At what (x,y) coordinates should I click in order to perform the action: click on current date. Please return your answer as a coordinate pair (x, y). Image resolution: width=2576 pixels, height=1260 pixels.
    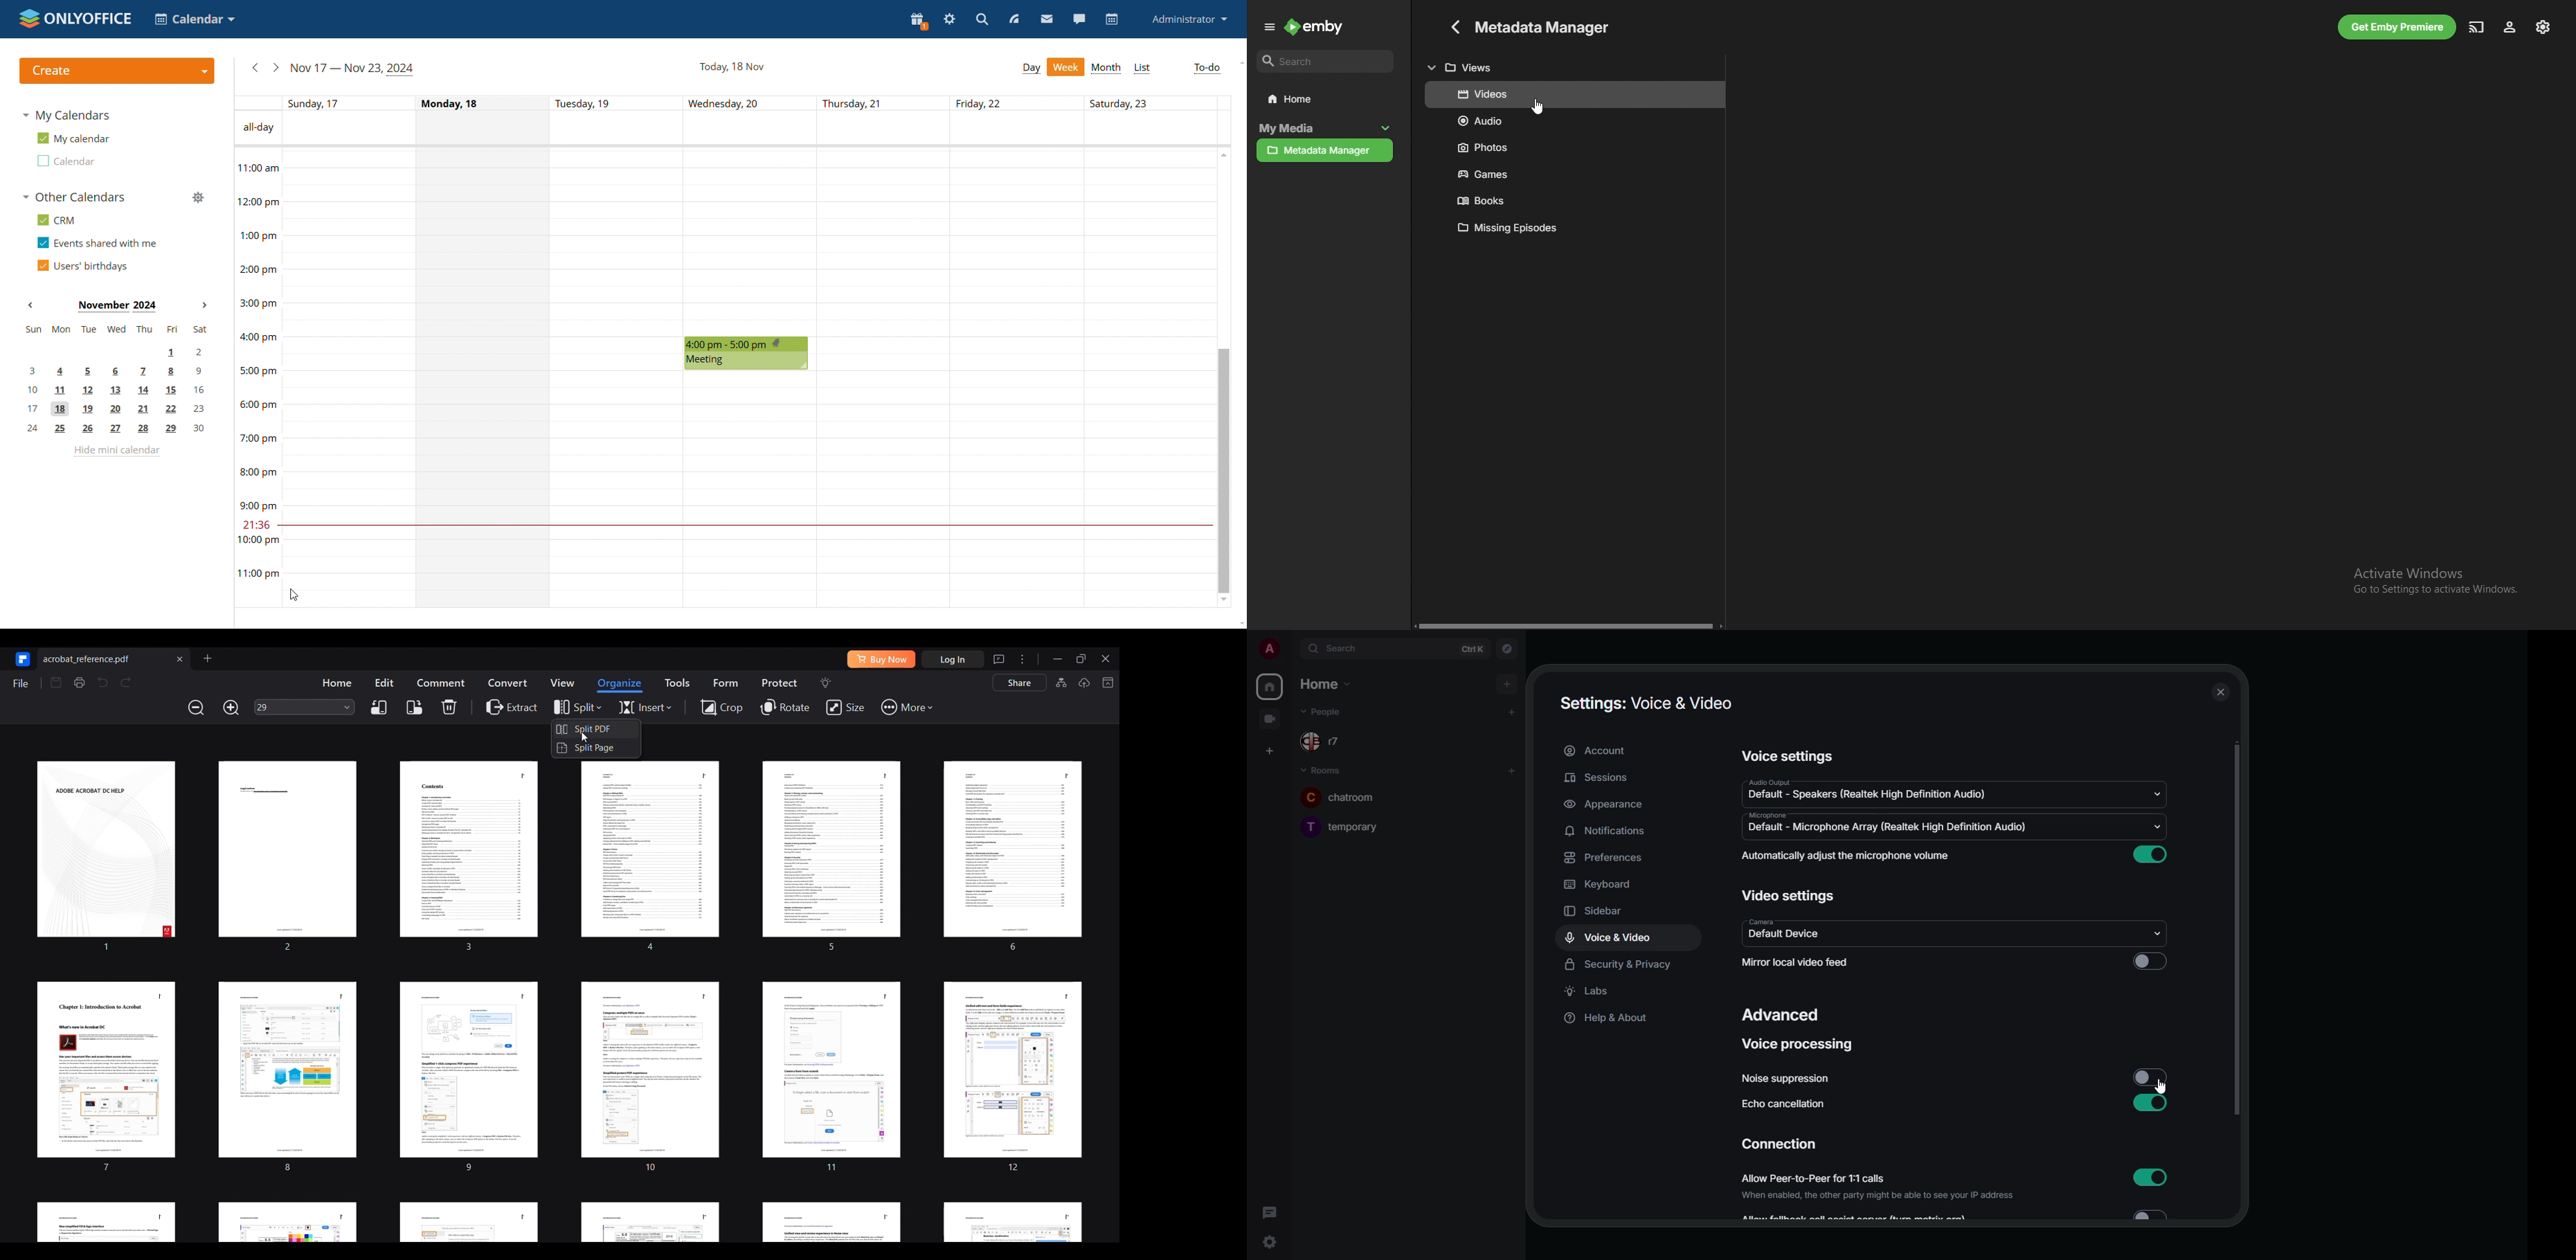
    Looking at the image, I should click on (731, 67).